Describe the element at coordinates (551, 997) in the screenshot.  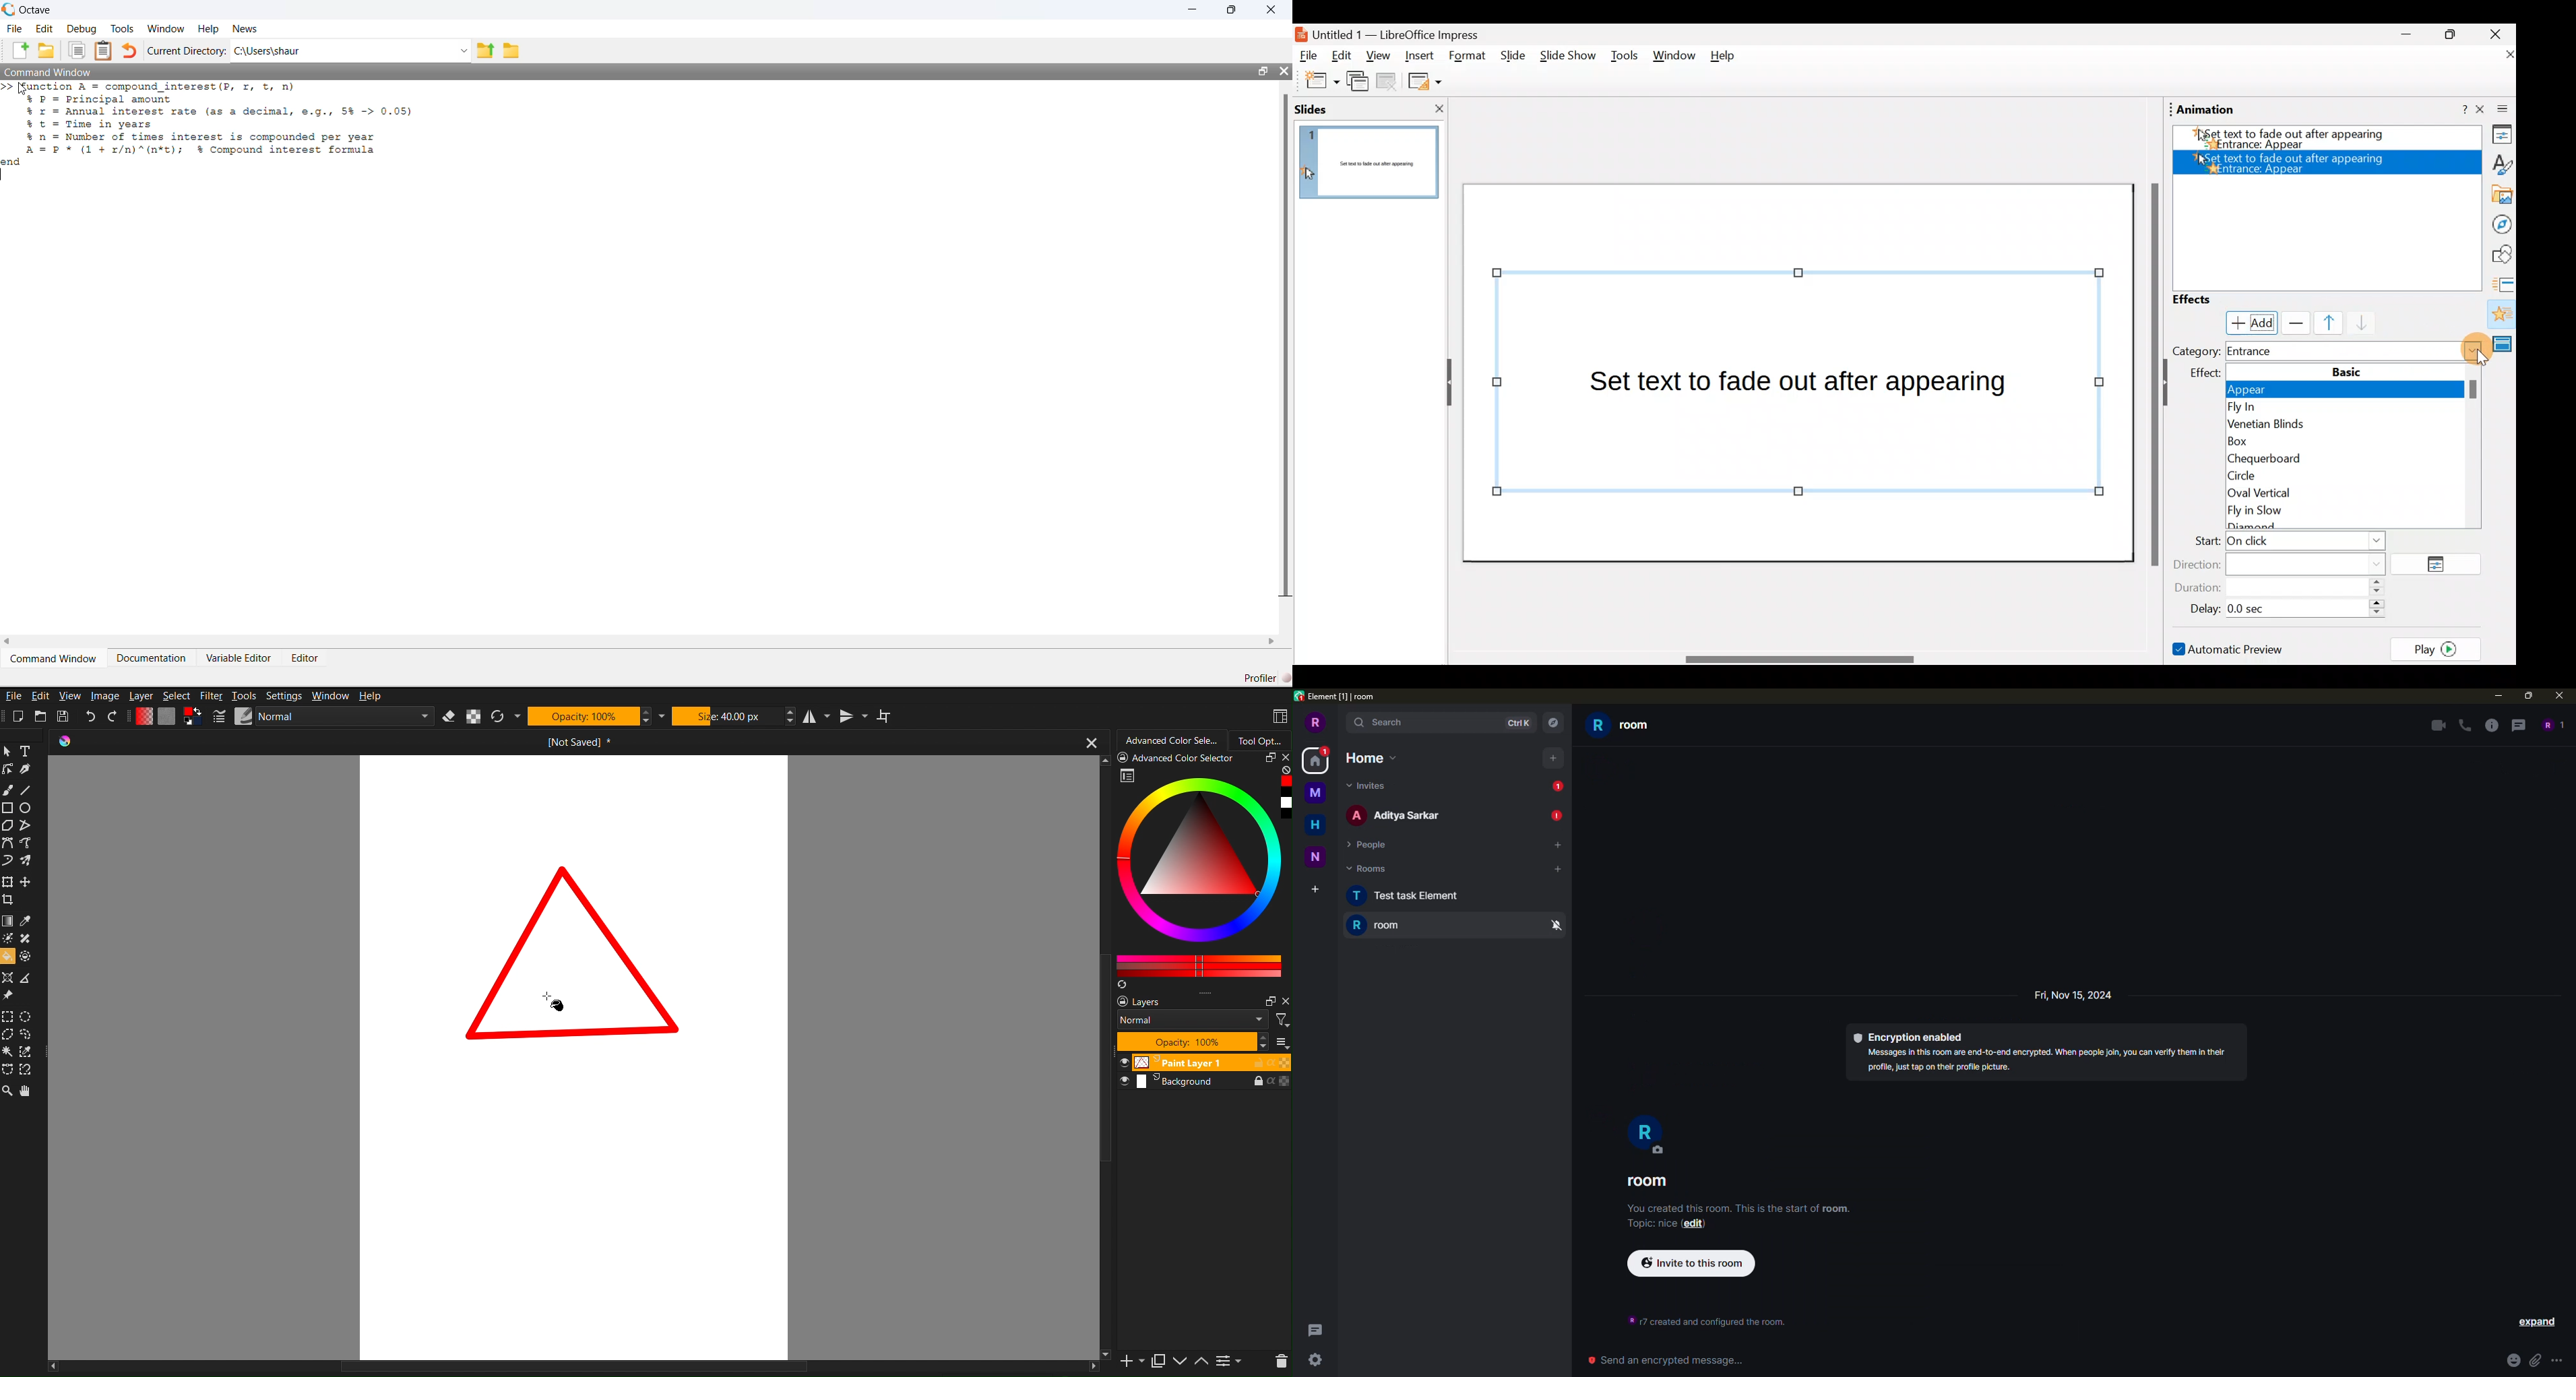
I see `Cursor` at that location.